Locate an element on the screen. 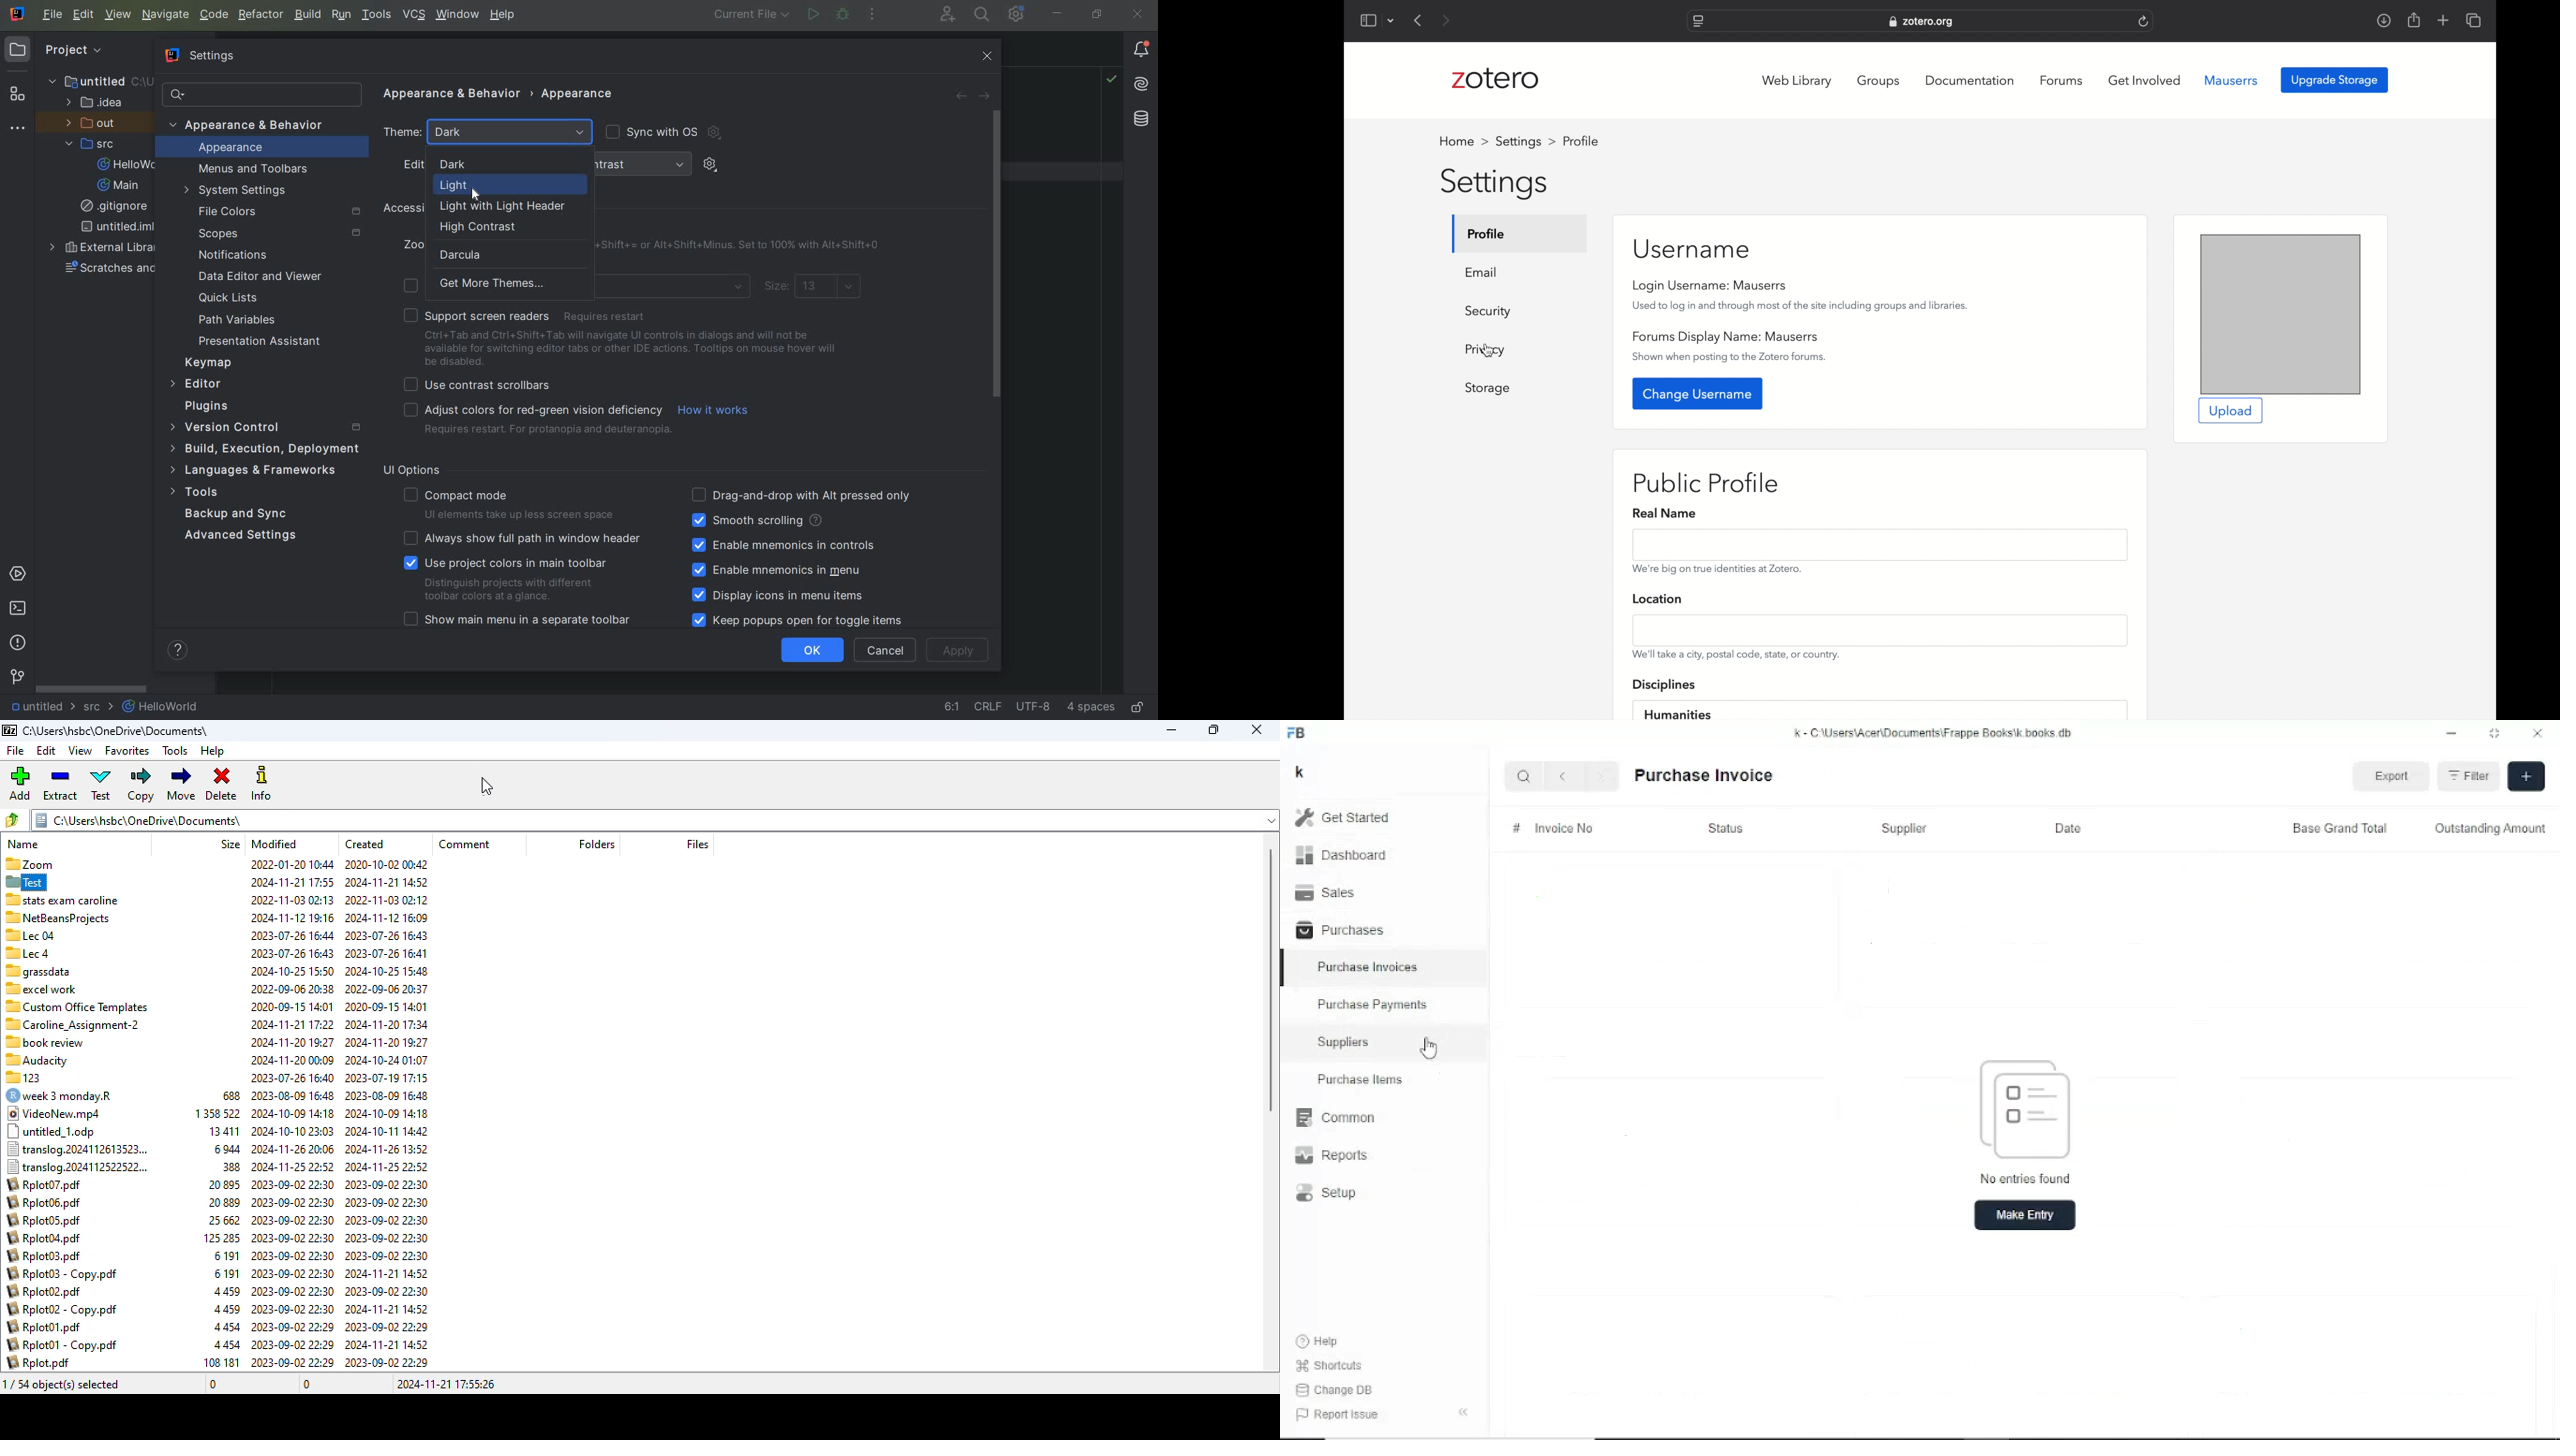 The image size is (2576, 1456). UI Options is located at coordinates (417, 470).